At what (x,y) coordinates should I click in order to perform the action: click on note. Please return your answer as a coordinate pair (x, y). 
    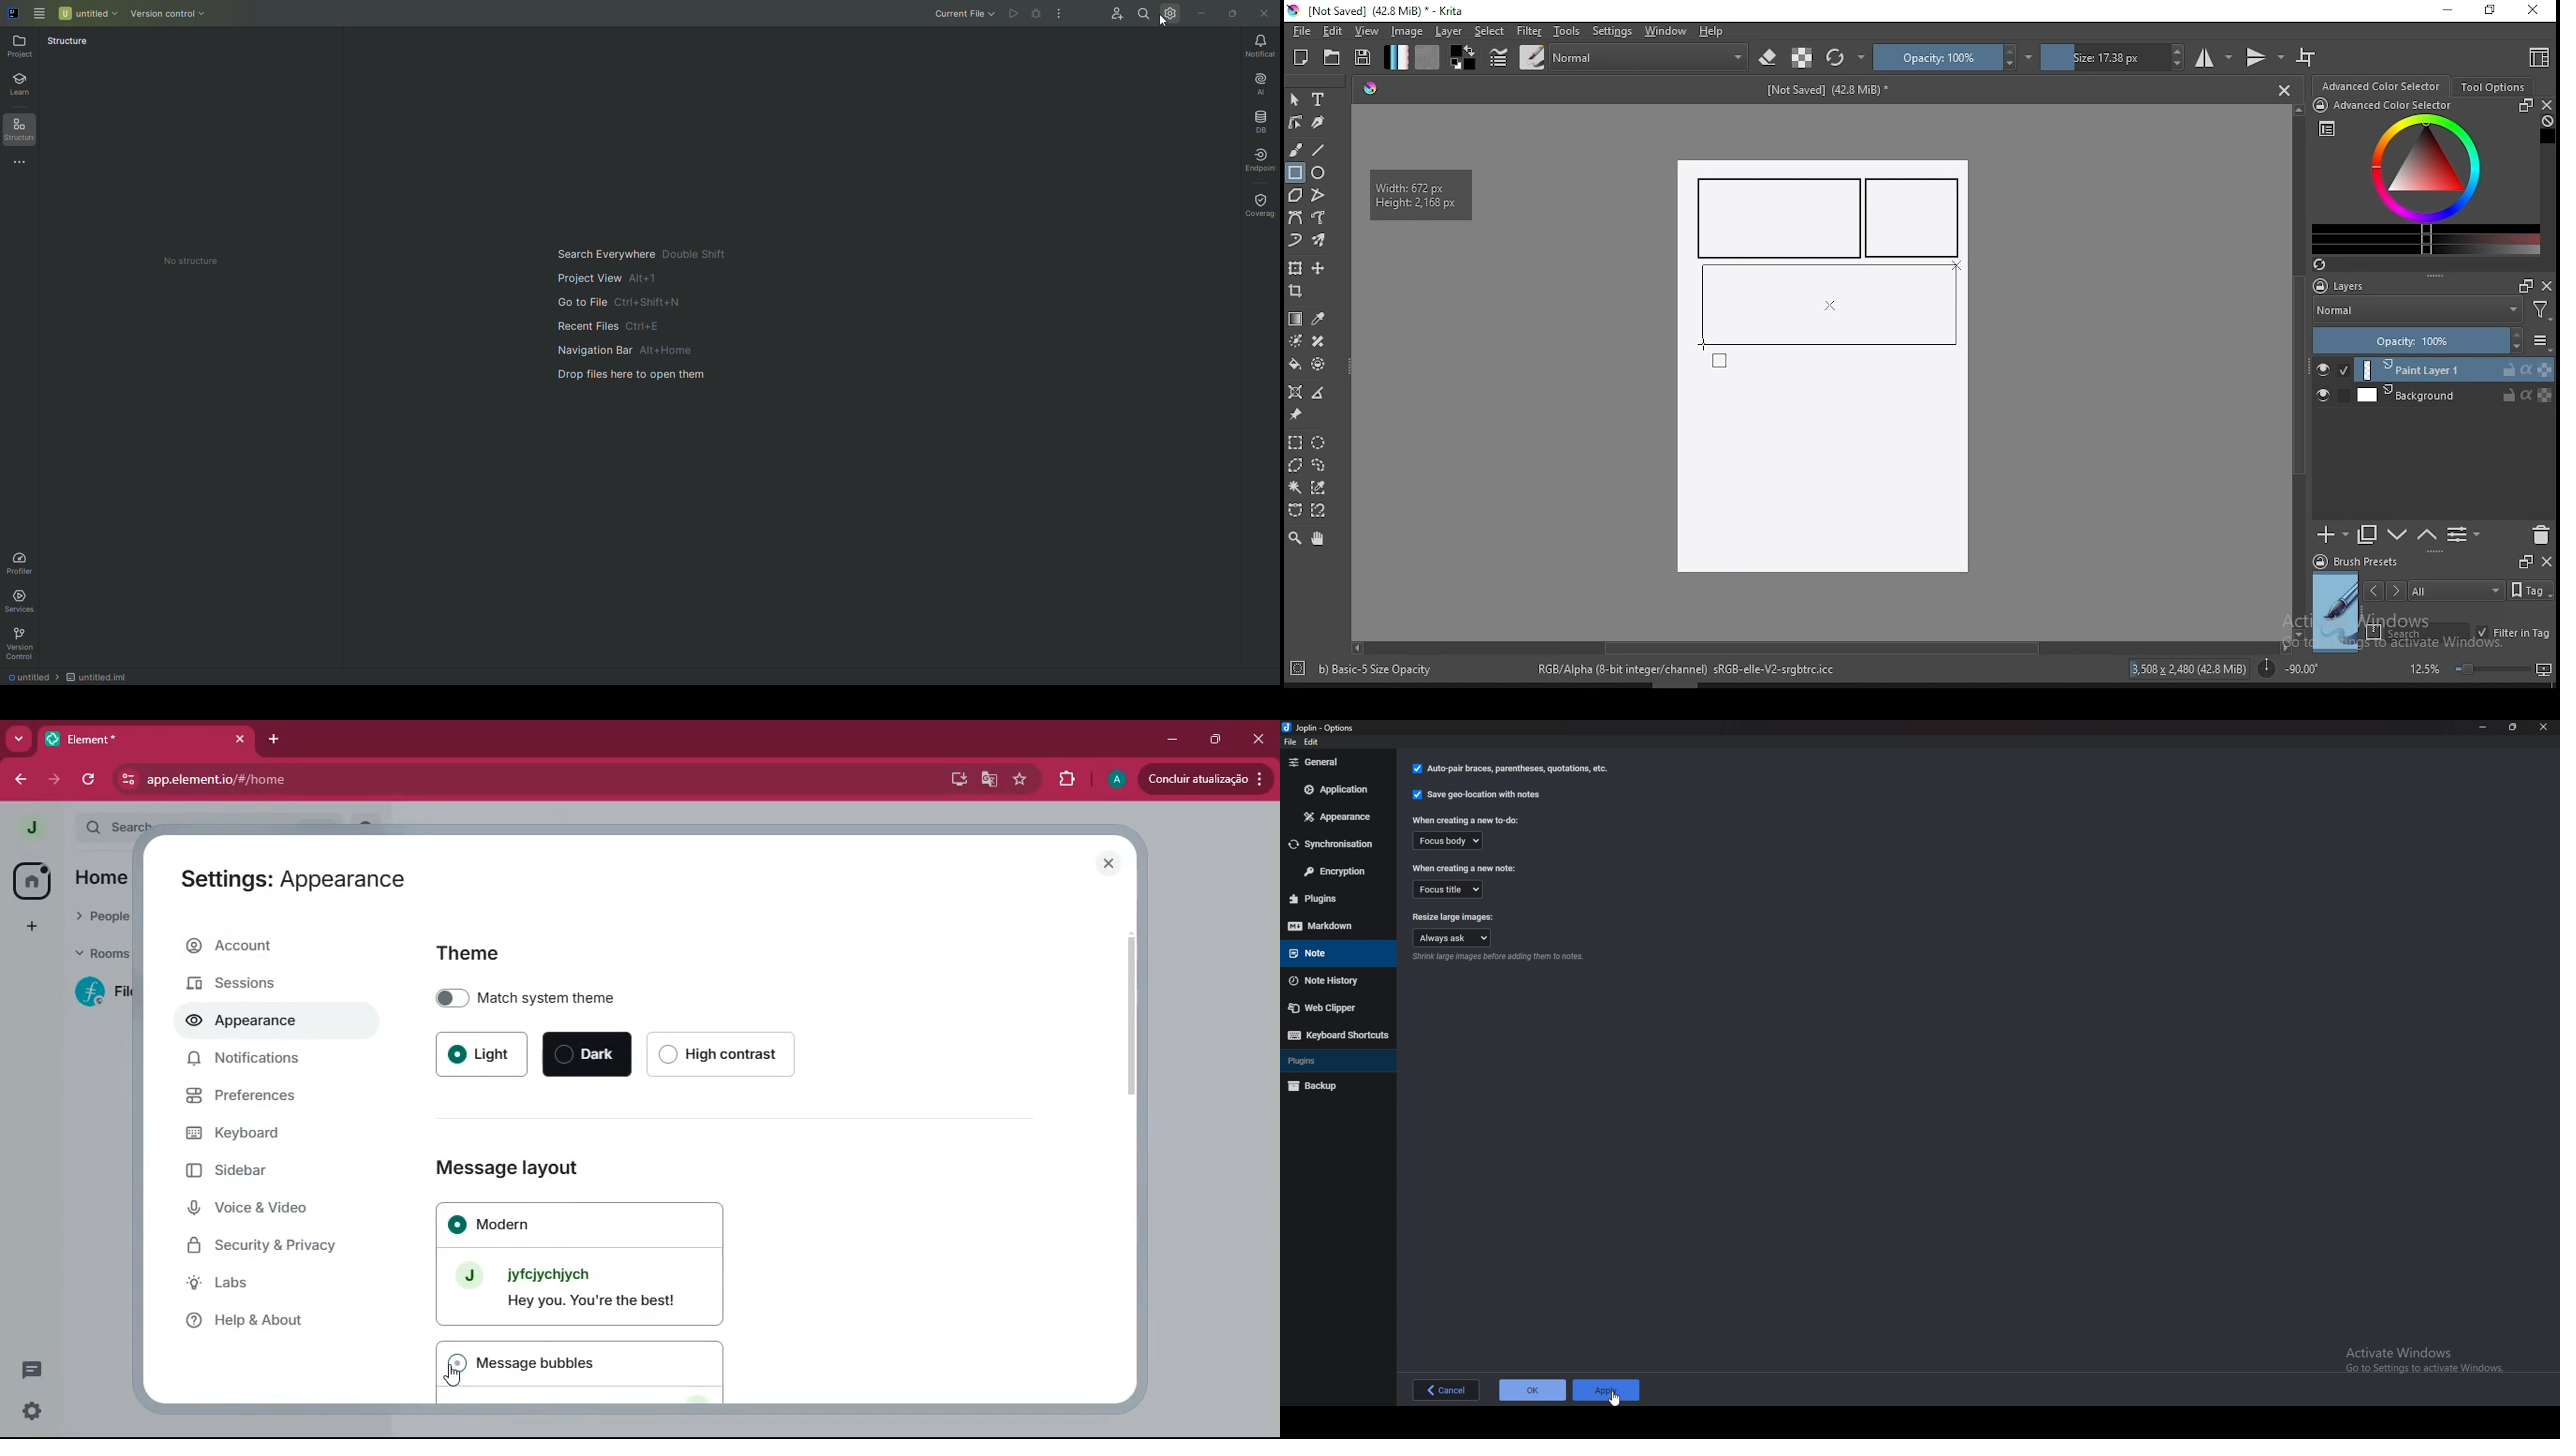
    Looking at the image, I should click on (1332, 952).